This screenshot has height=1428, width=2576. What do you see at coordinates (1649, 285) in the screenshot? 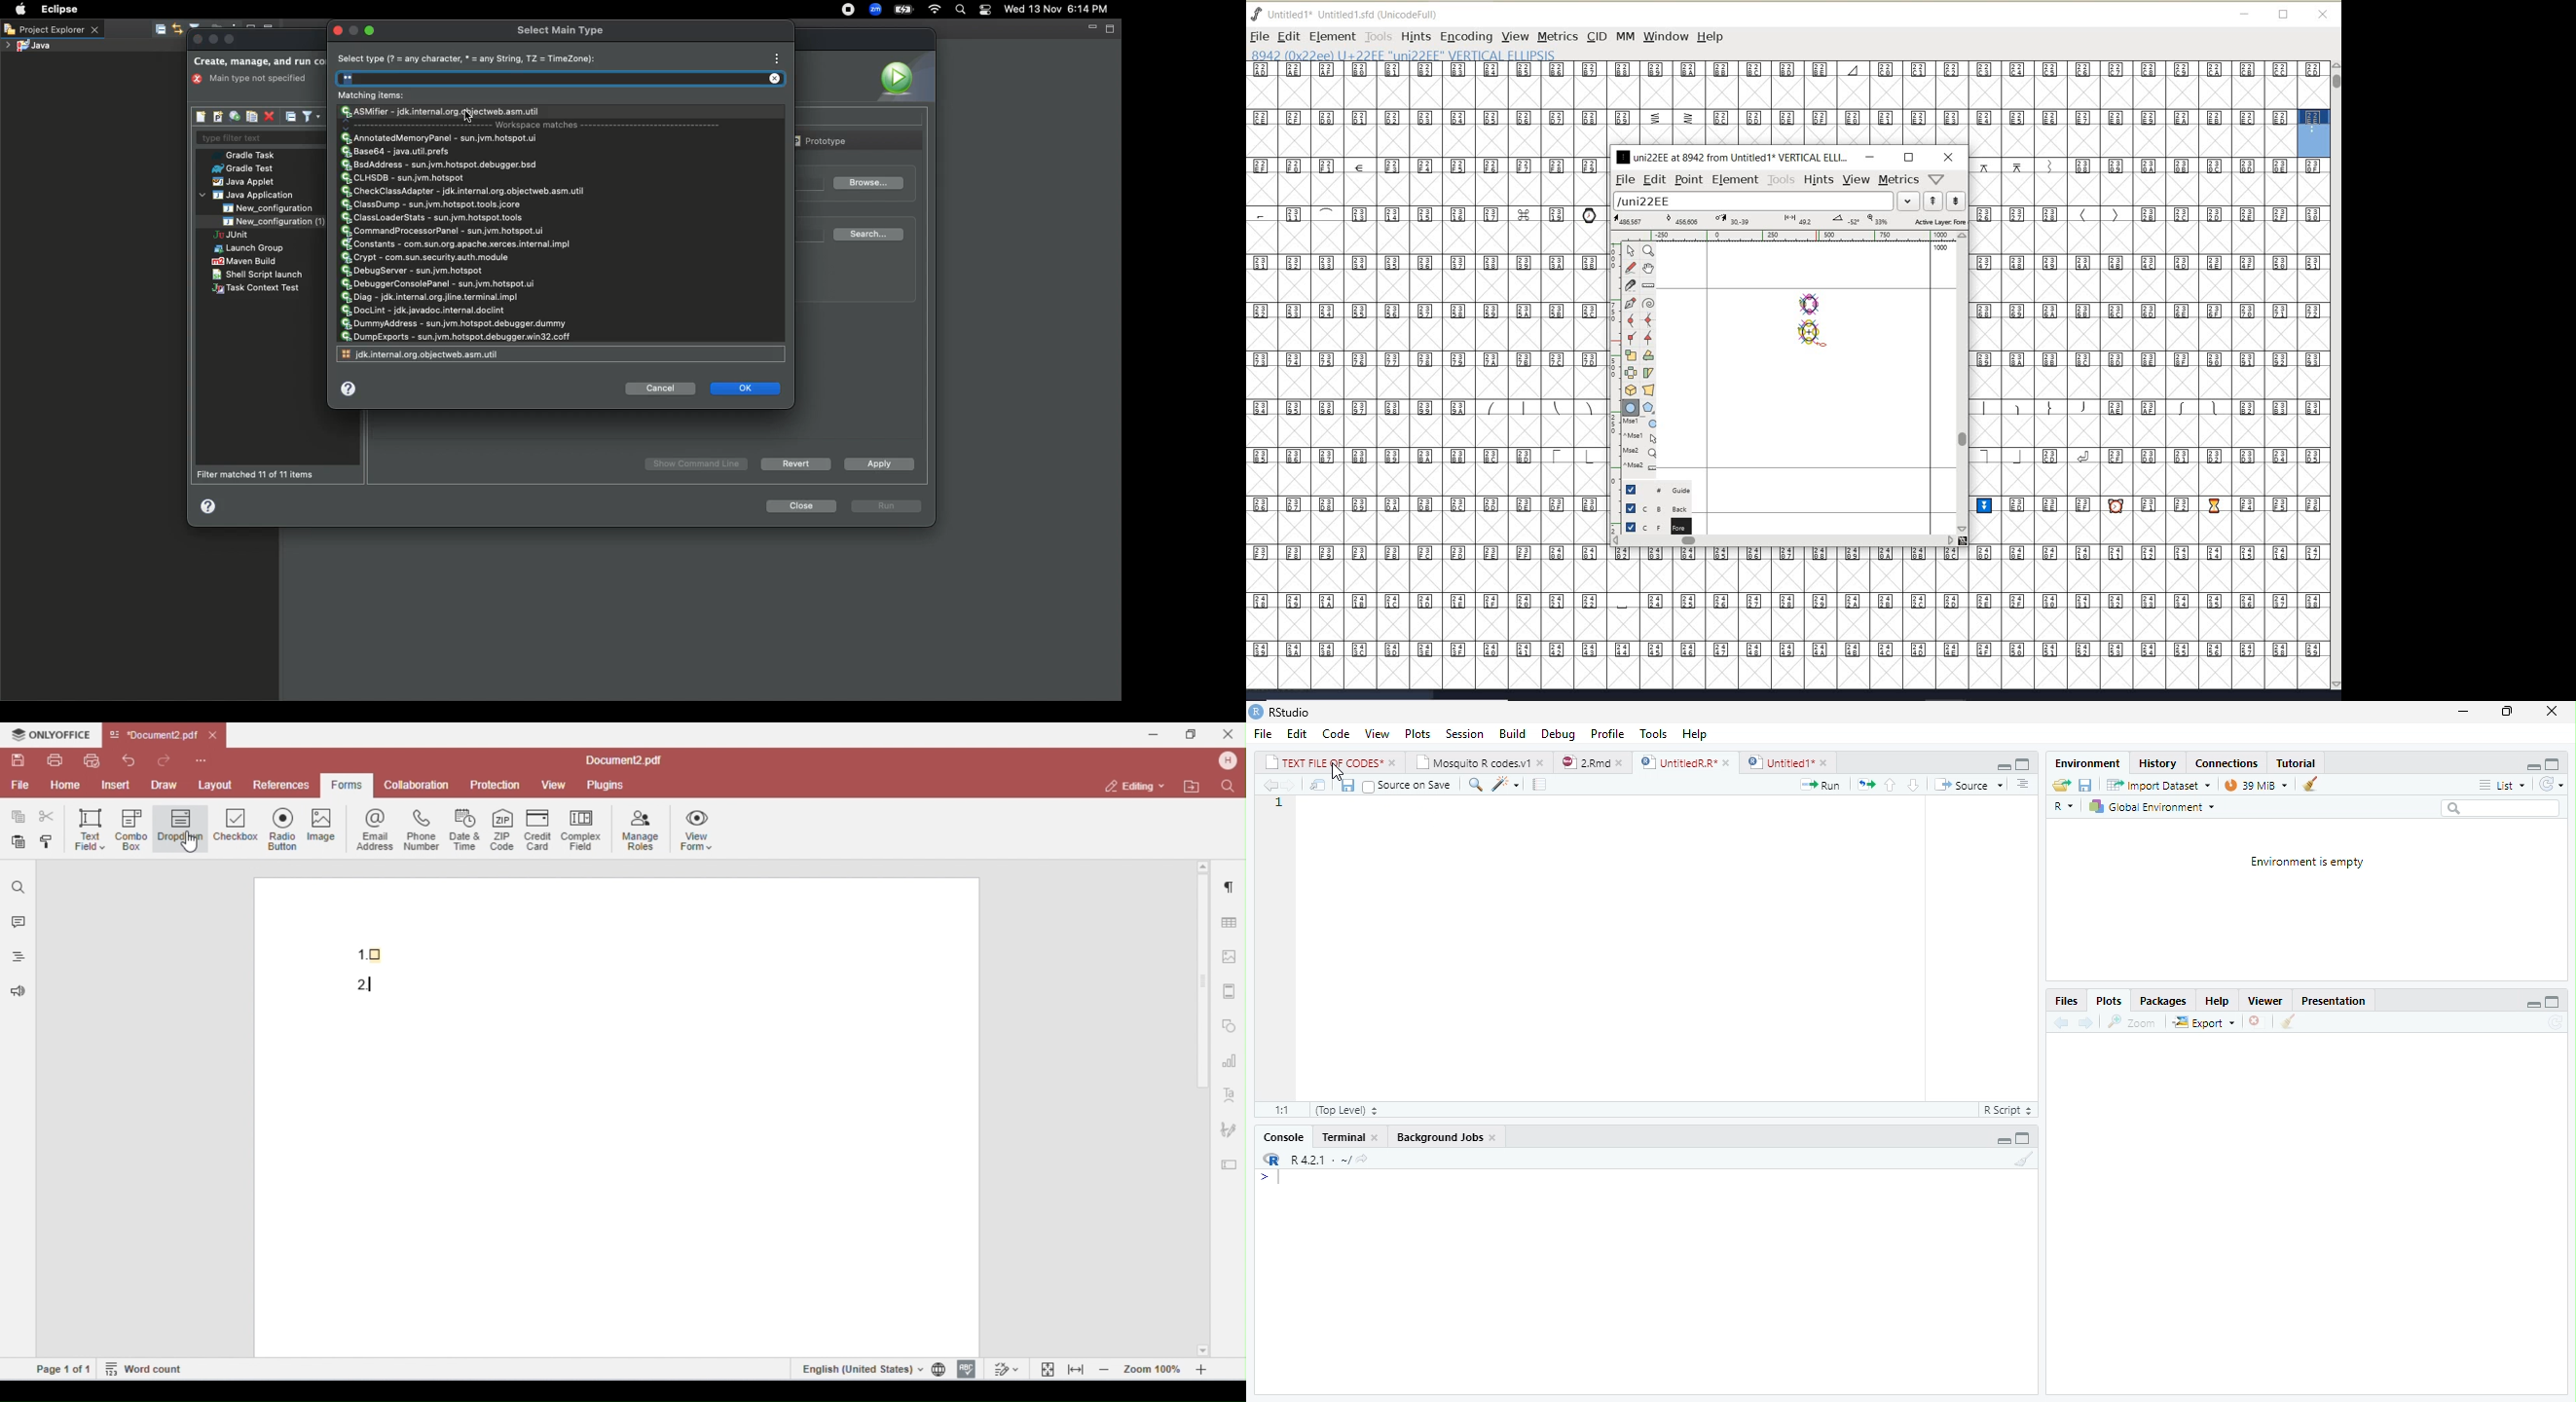
I see `measure distance, angle between points` at bounding box center [1649, 285].